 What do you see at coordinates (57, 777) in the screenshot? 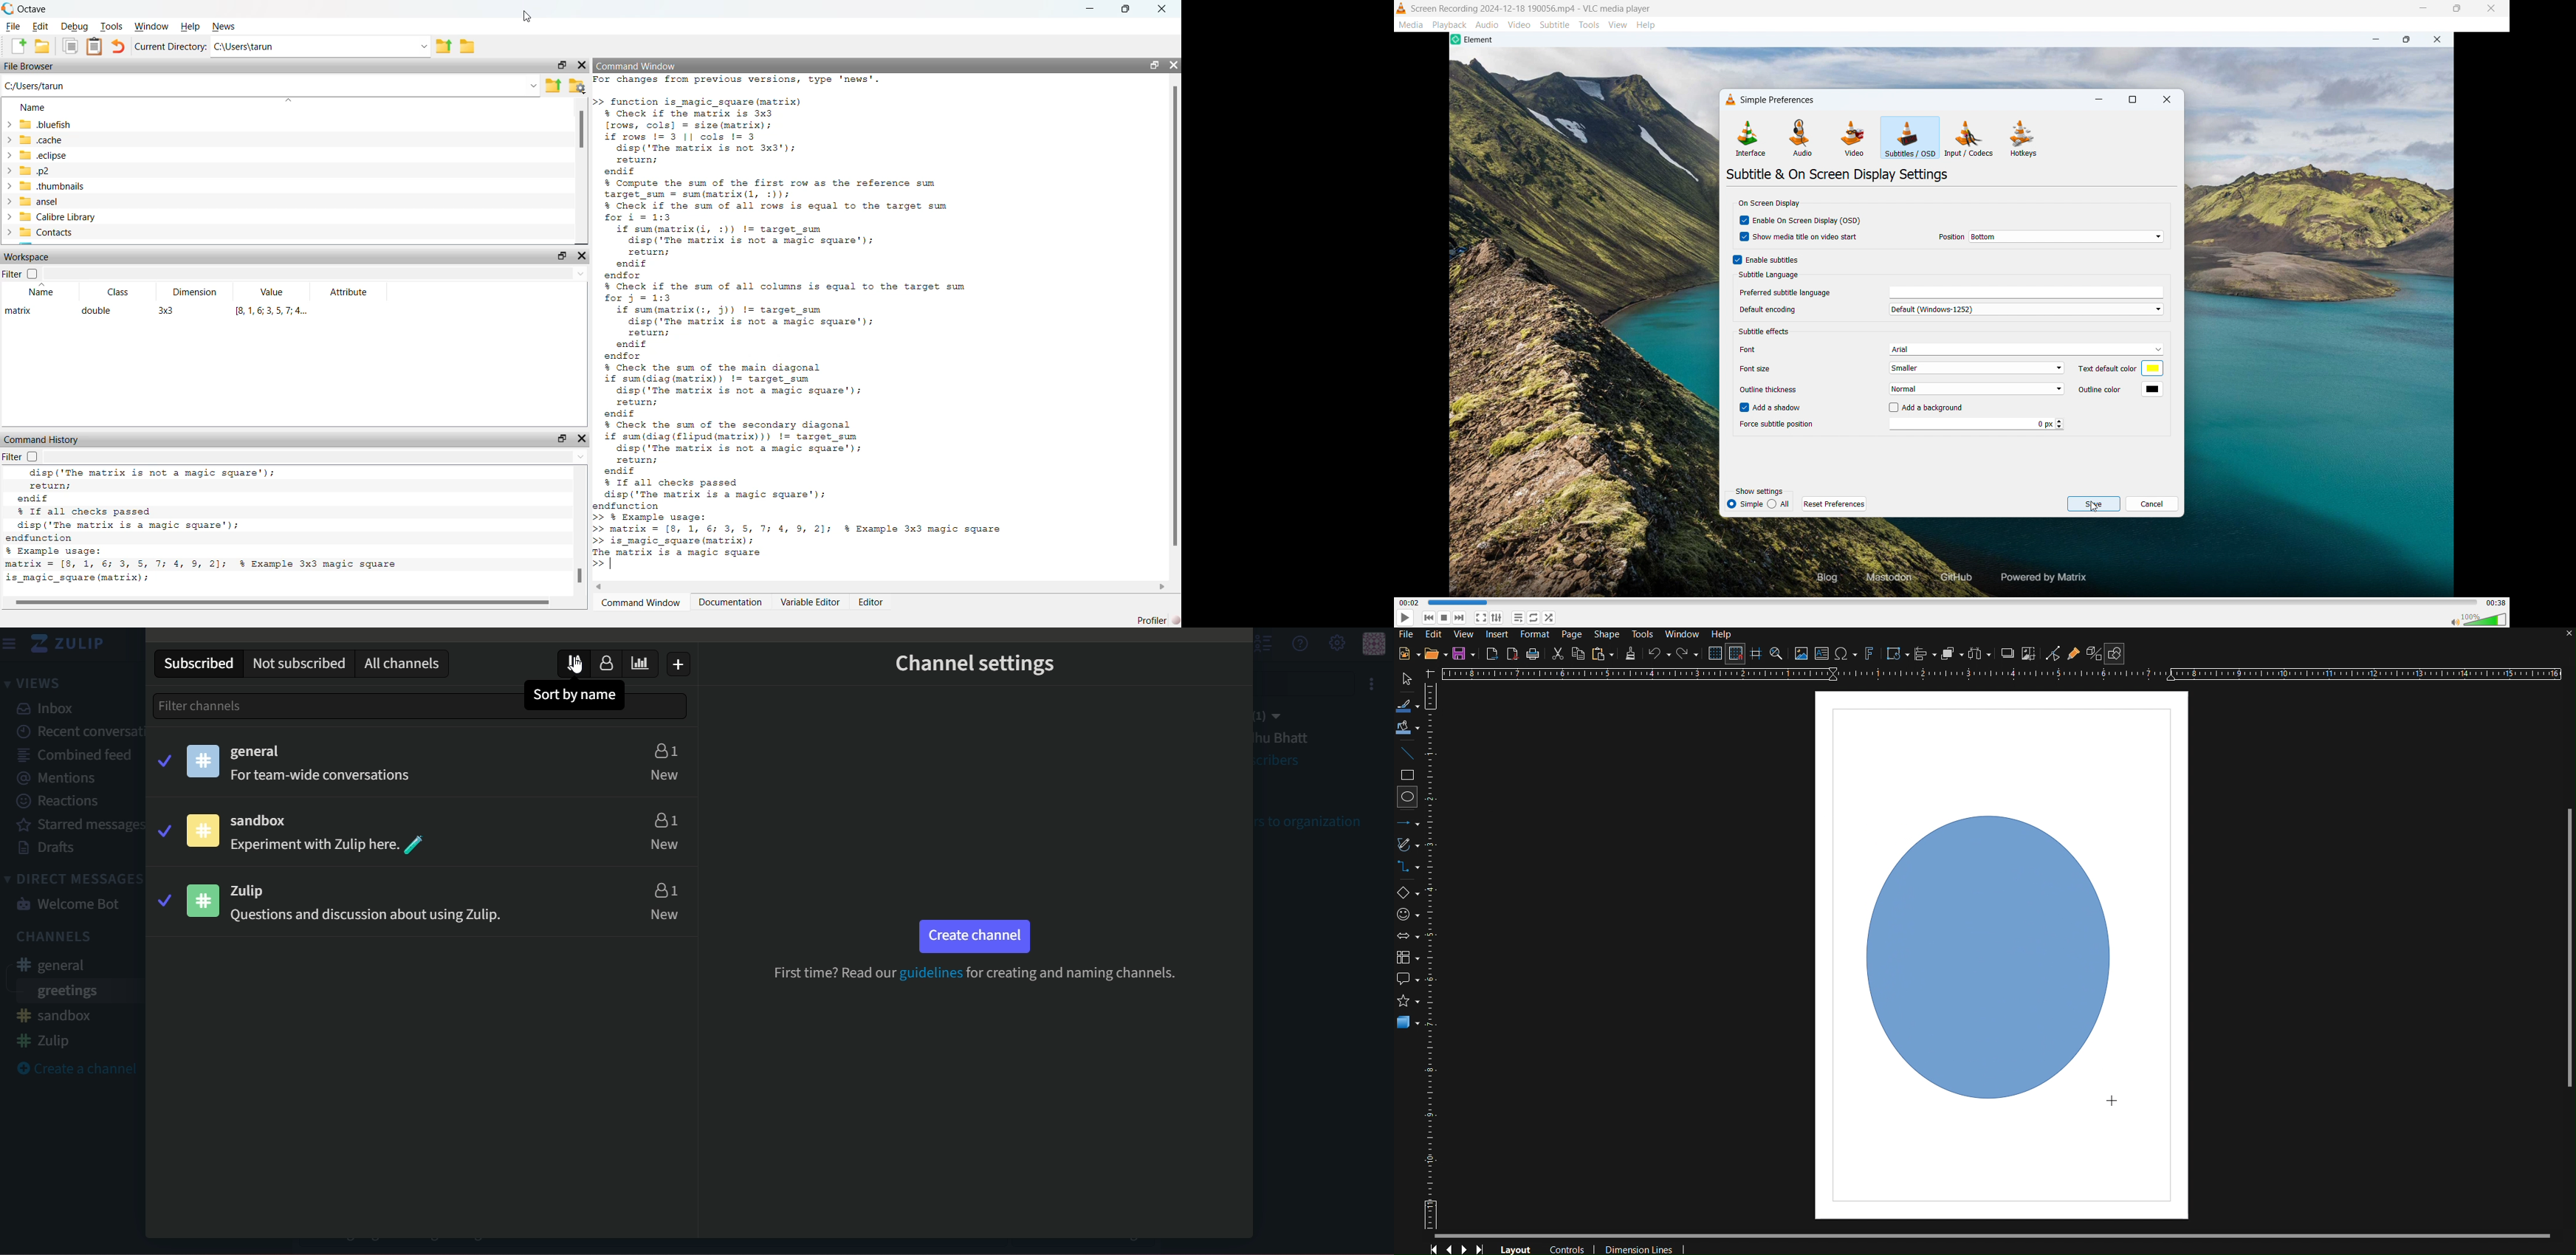
I see `mentions` at bounding box center [57, 777].